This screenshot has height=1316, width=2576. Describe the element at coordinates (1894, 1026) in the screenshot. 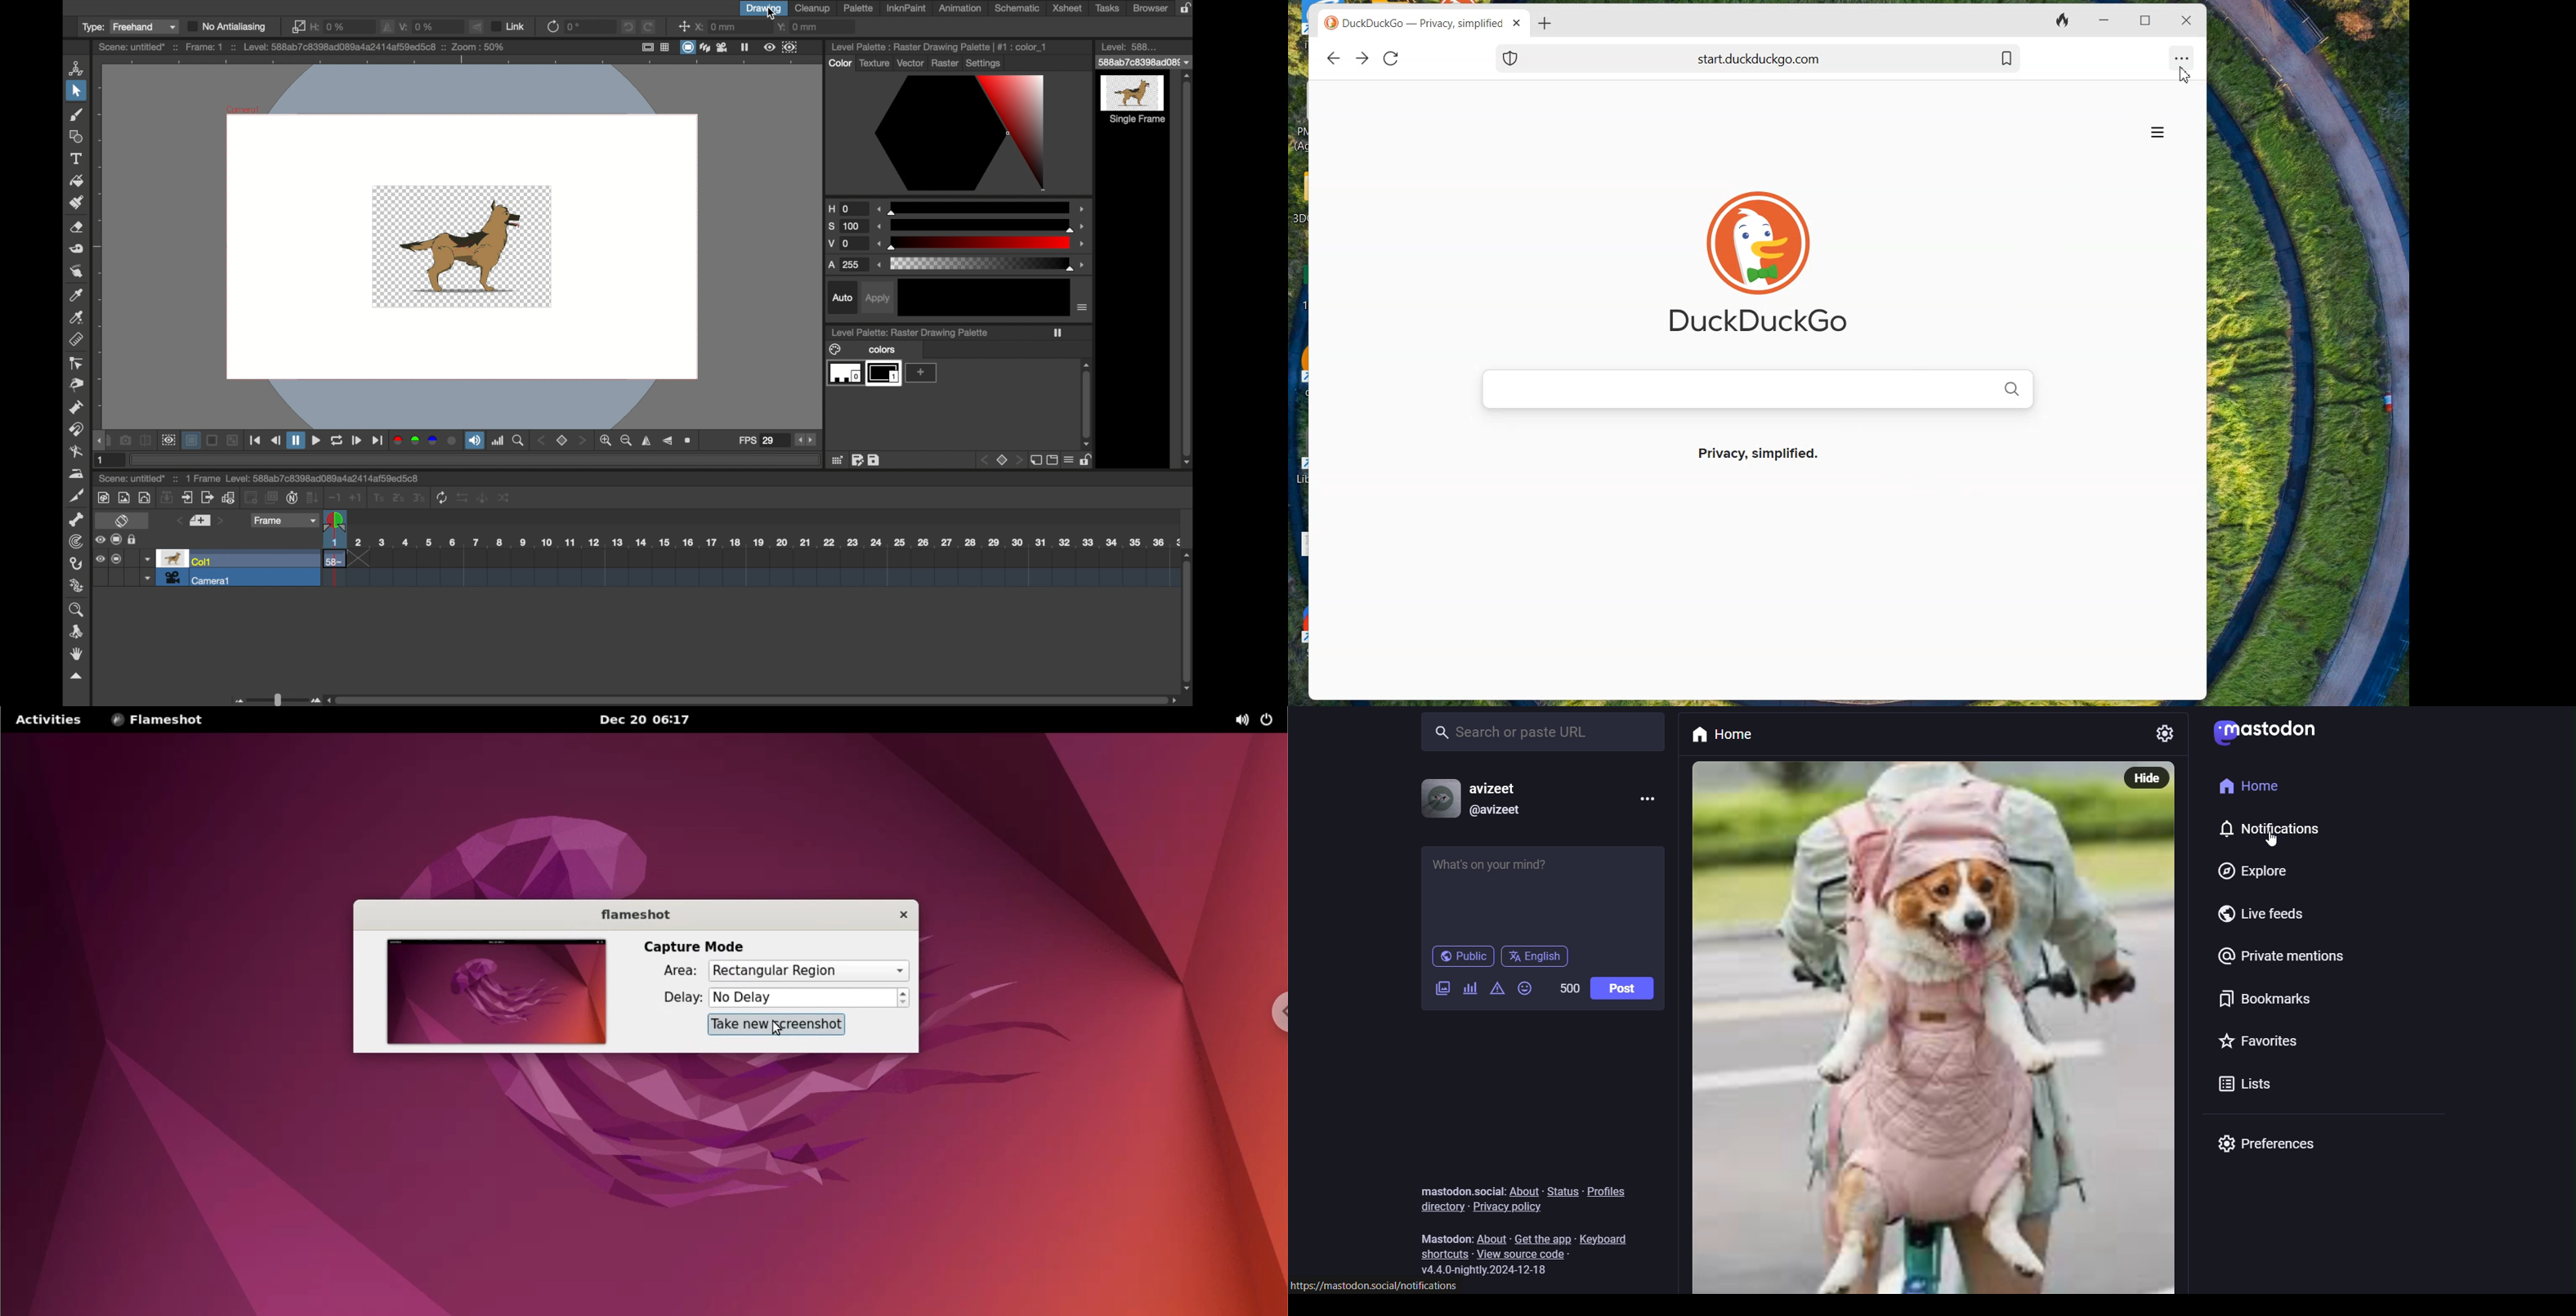

I see `post with picture` at that location.